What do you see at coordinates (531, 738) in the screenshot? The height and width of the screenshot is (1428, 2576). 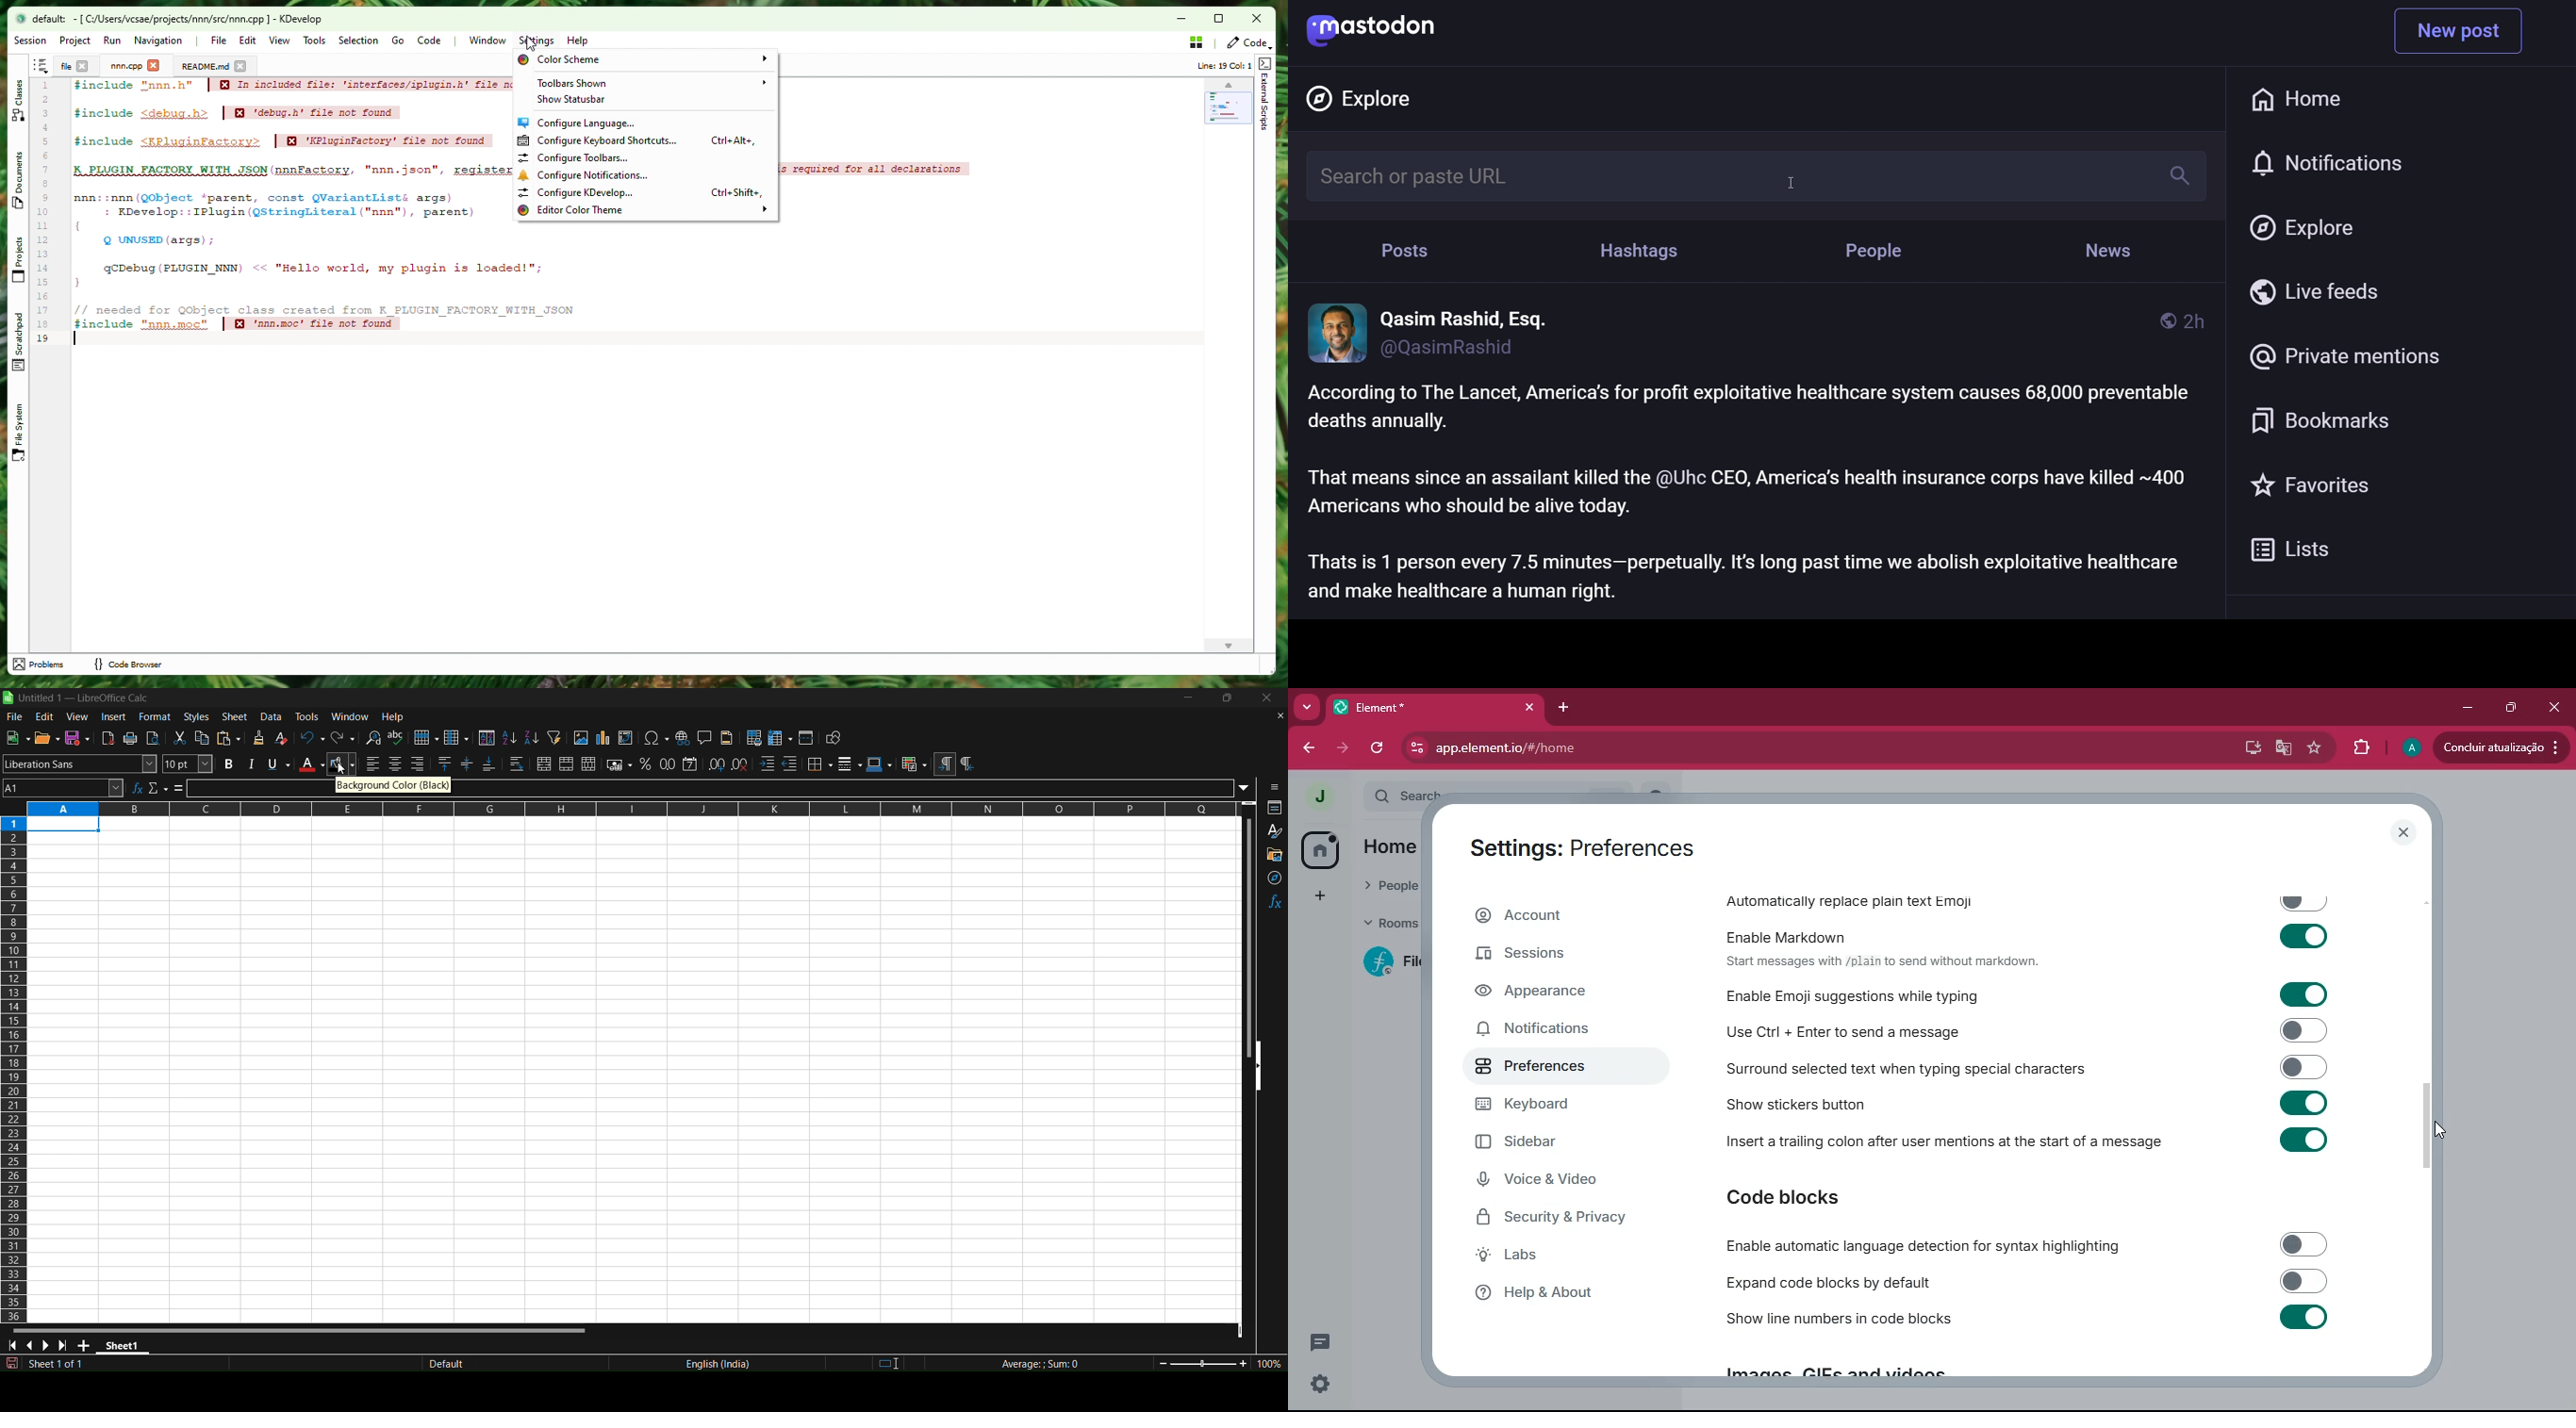 I see `sort descending` at bounding box center [531, 738].